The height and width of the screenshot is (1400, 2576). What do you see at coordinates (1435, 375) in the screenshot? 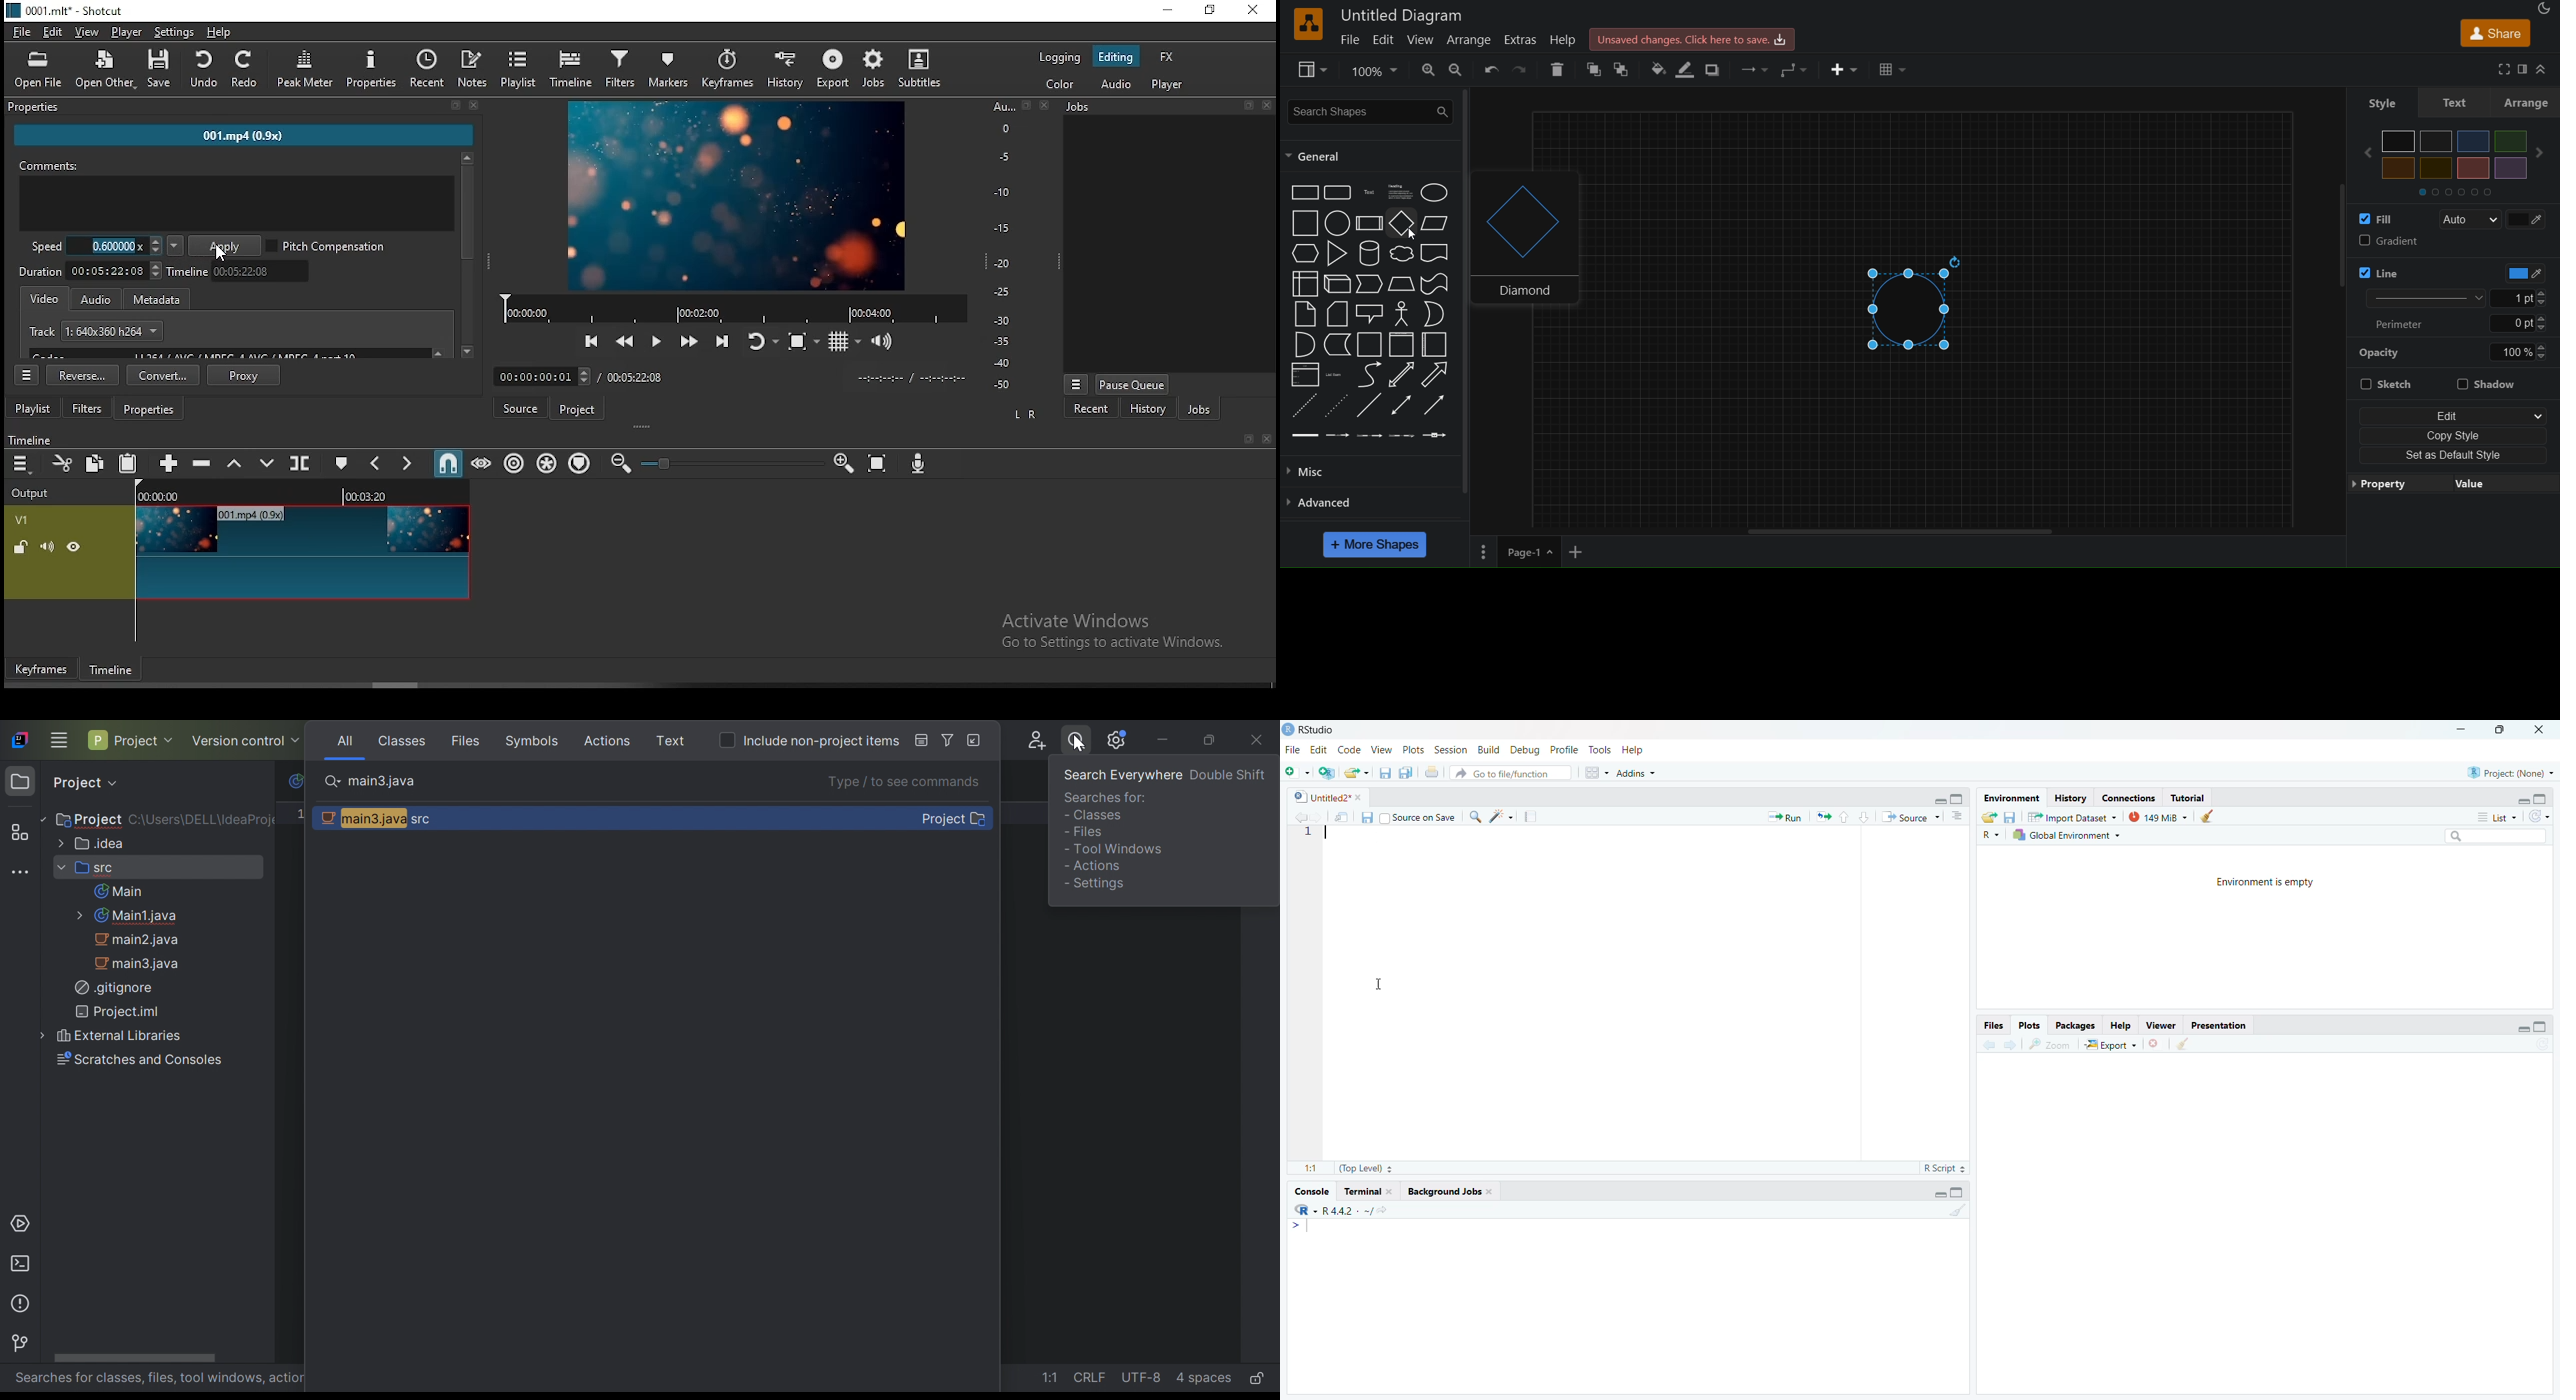
I see `arrow` at bounding box center [1435, 375].